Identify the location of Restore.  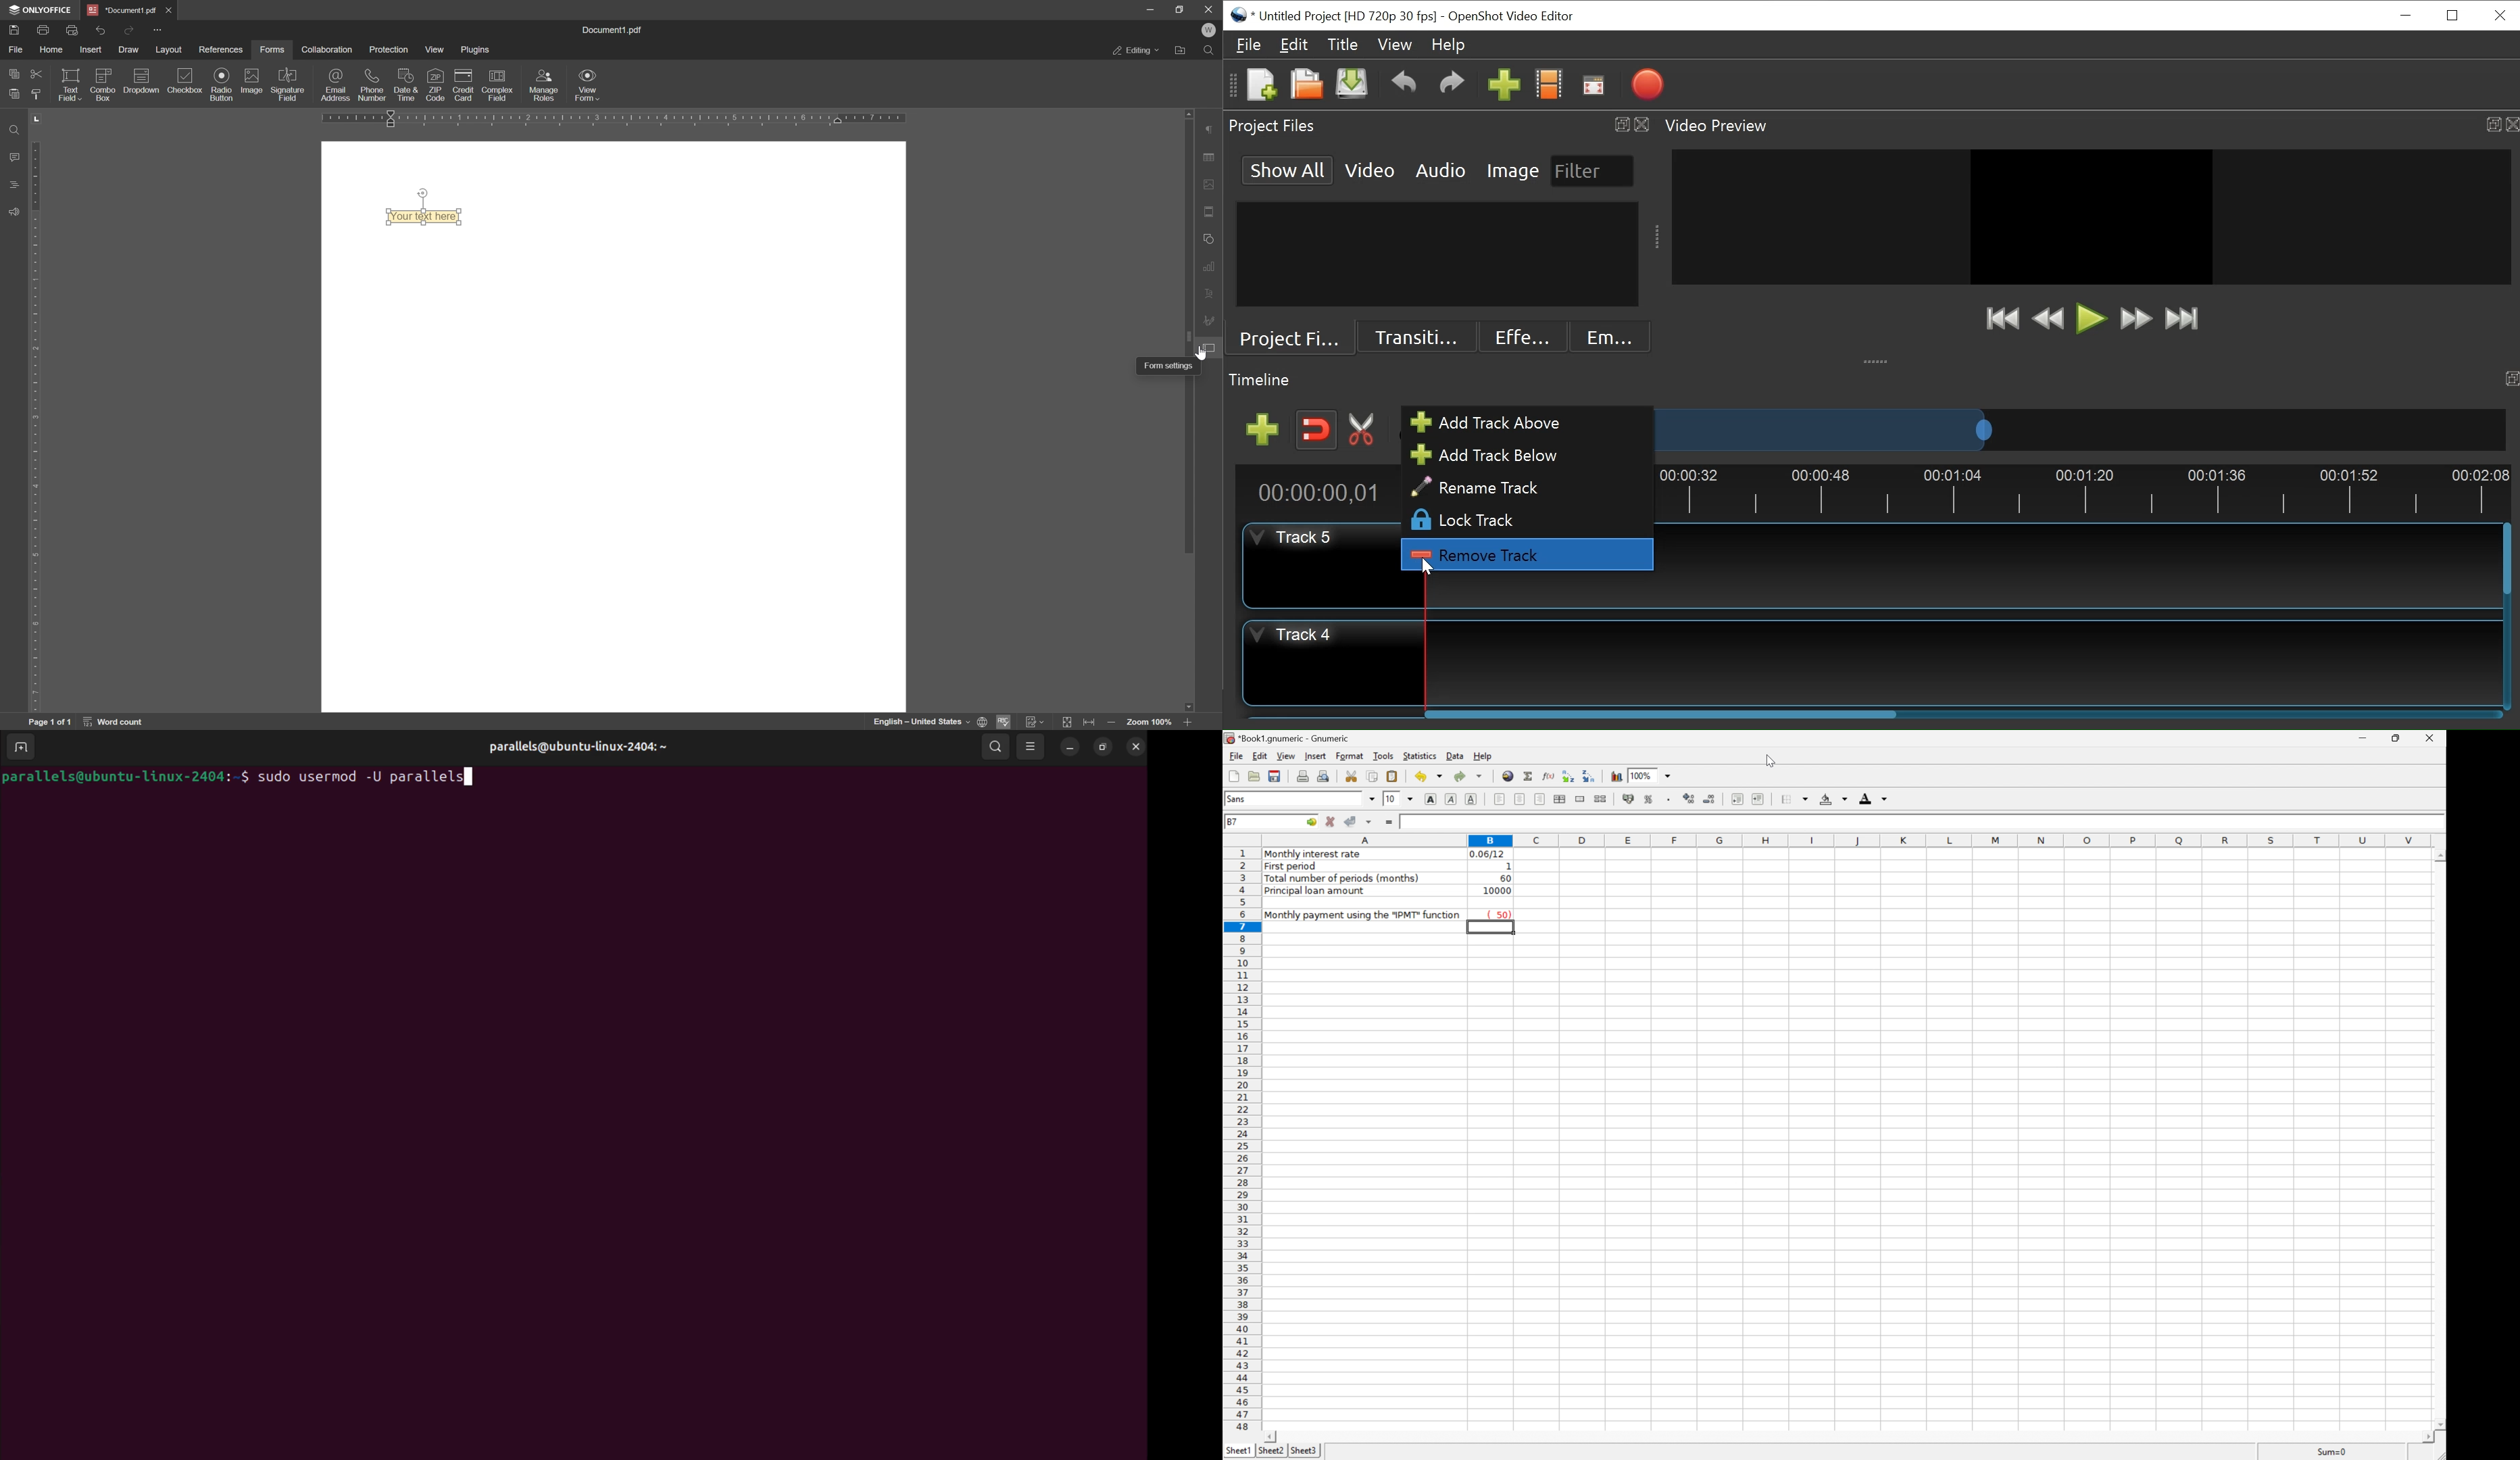
(2450, 16).